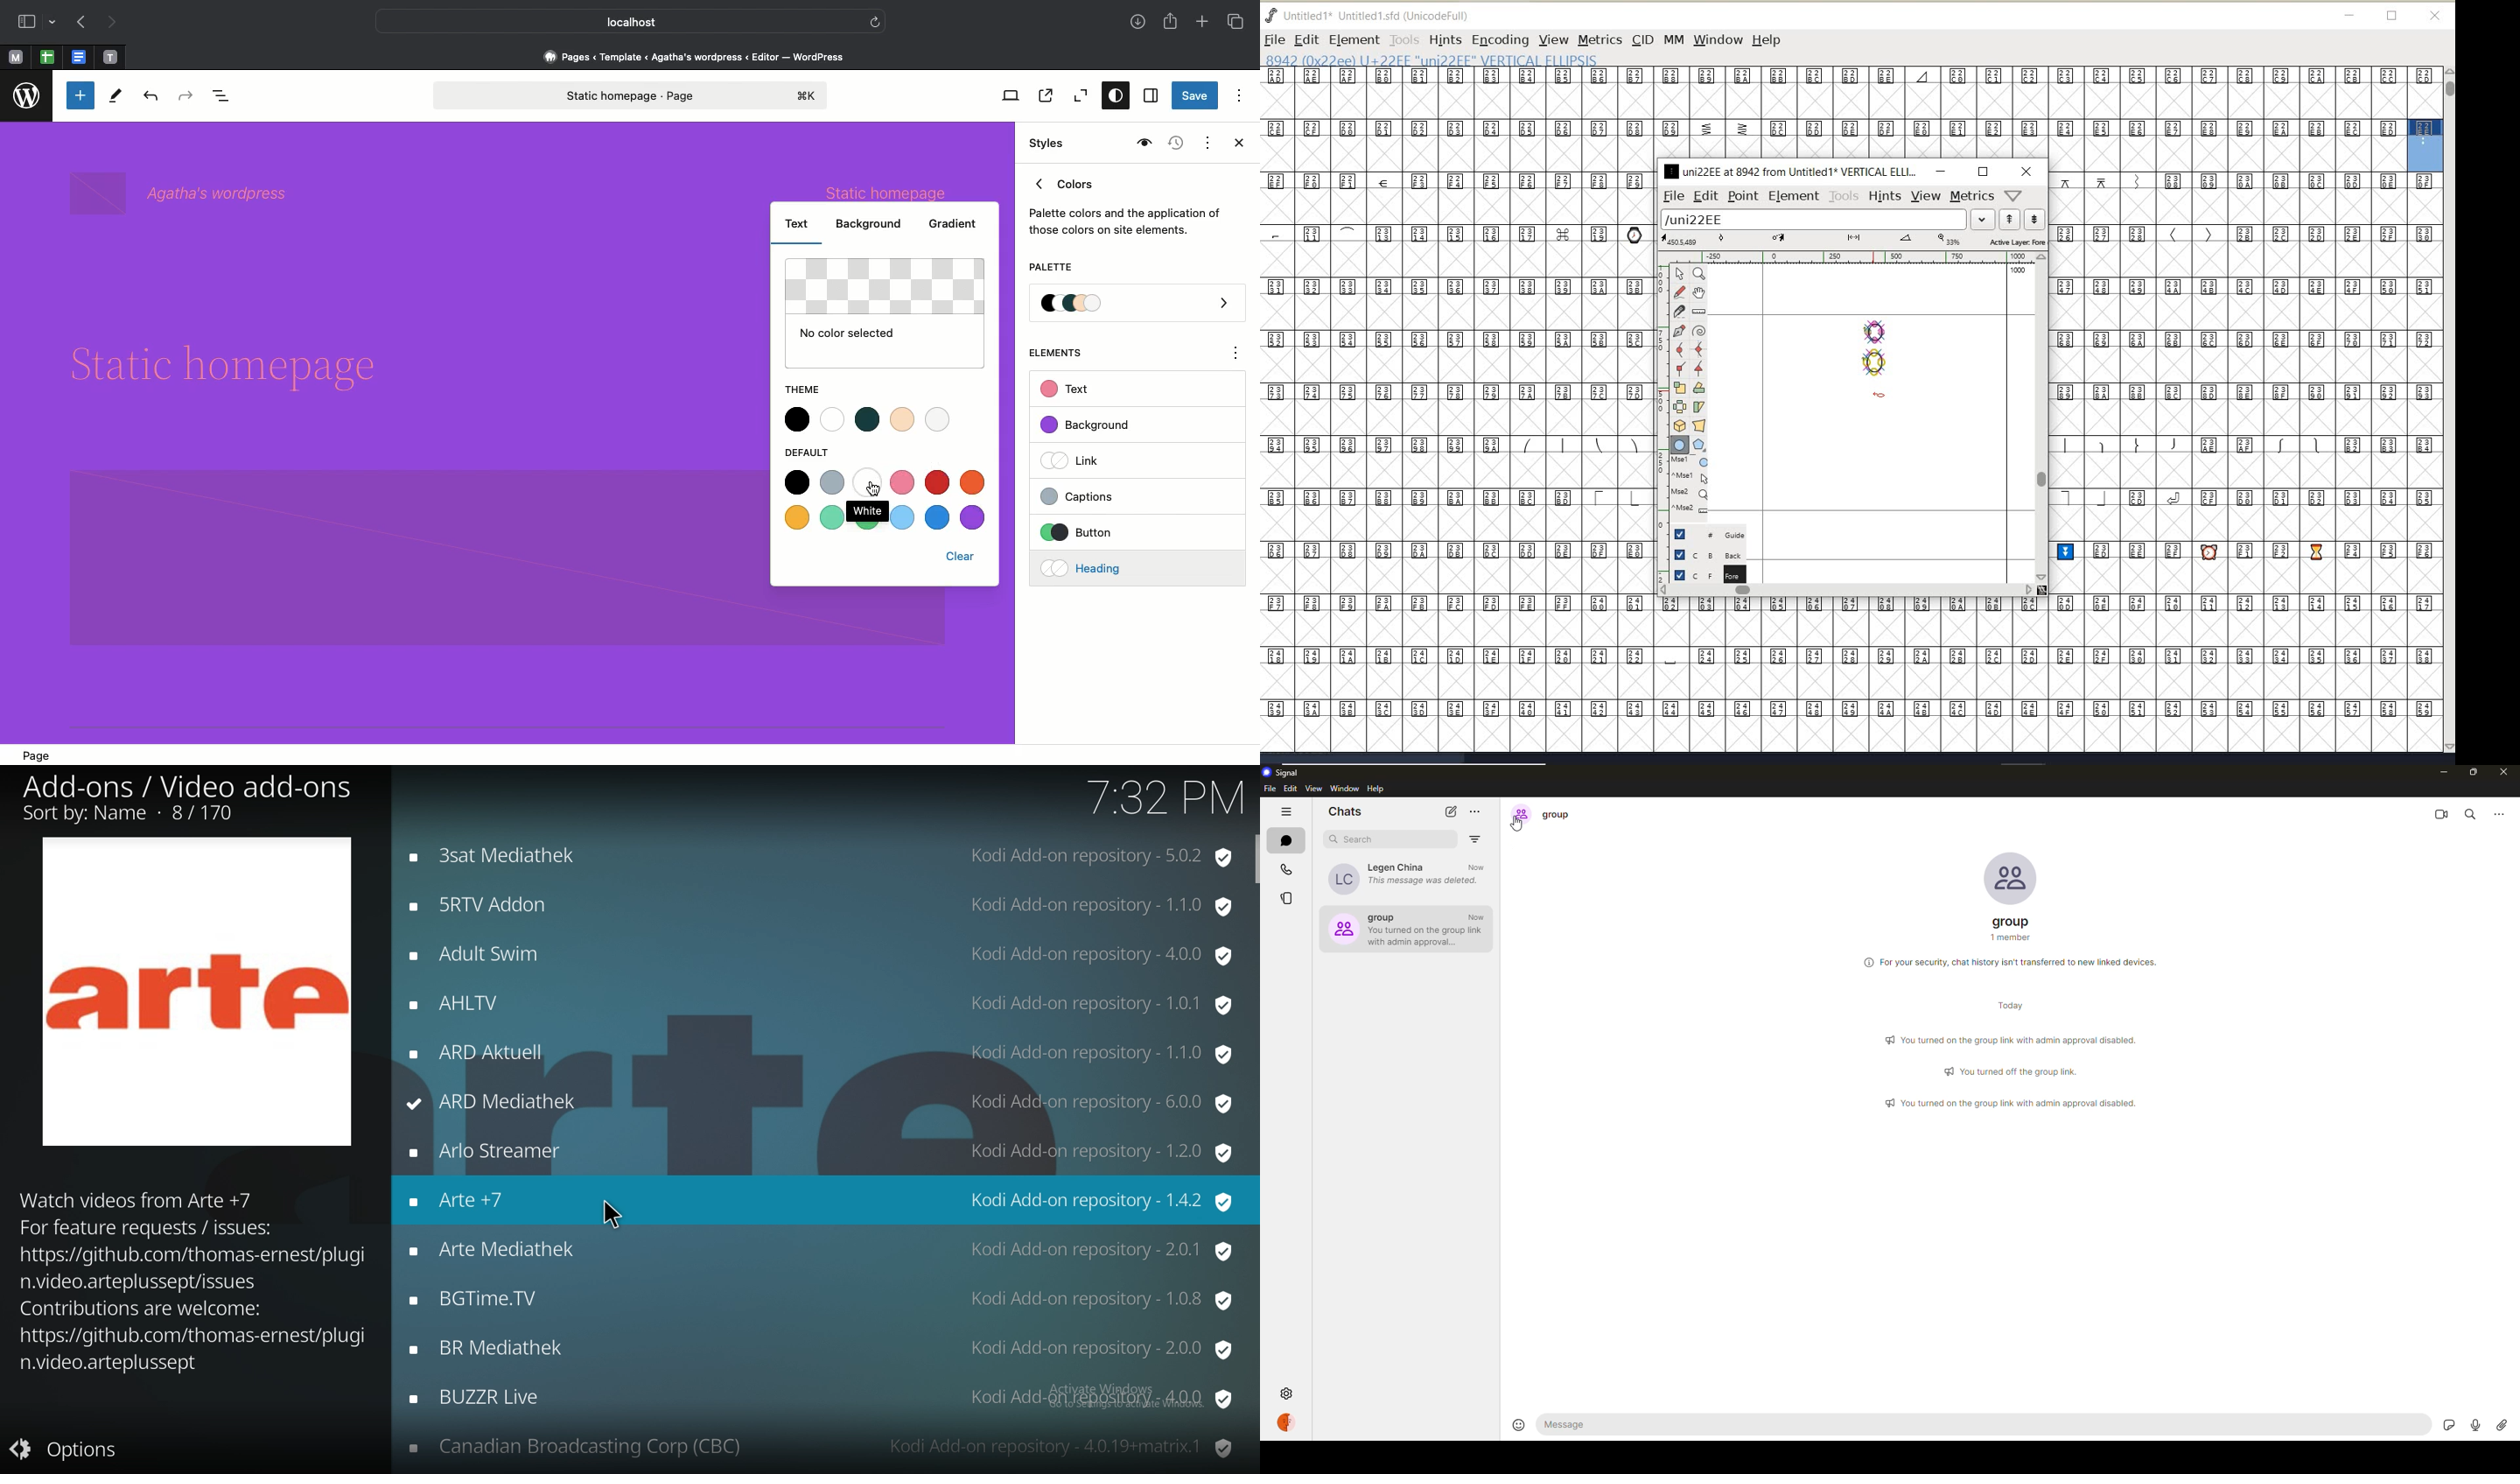 This screenshot has width=2520, height=1484. What do you see at coordinates (1172, 21) in the screenshot?
I see `Share` at bounding box center [1172, 21].